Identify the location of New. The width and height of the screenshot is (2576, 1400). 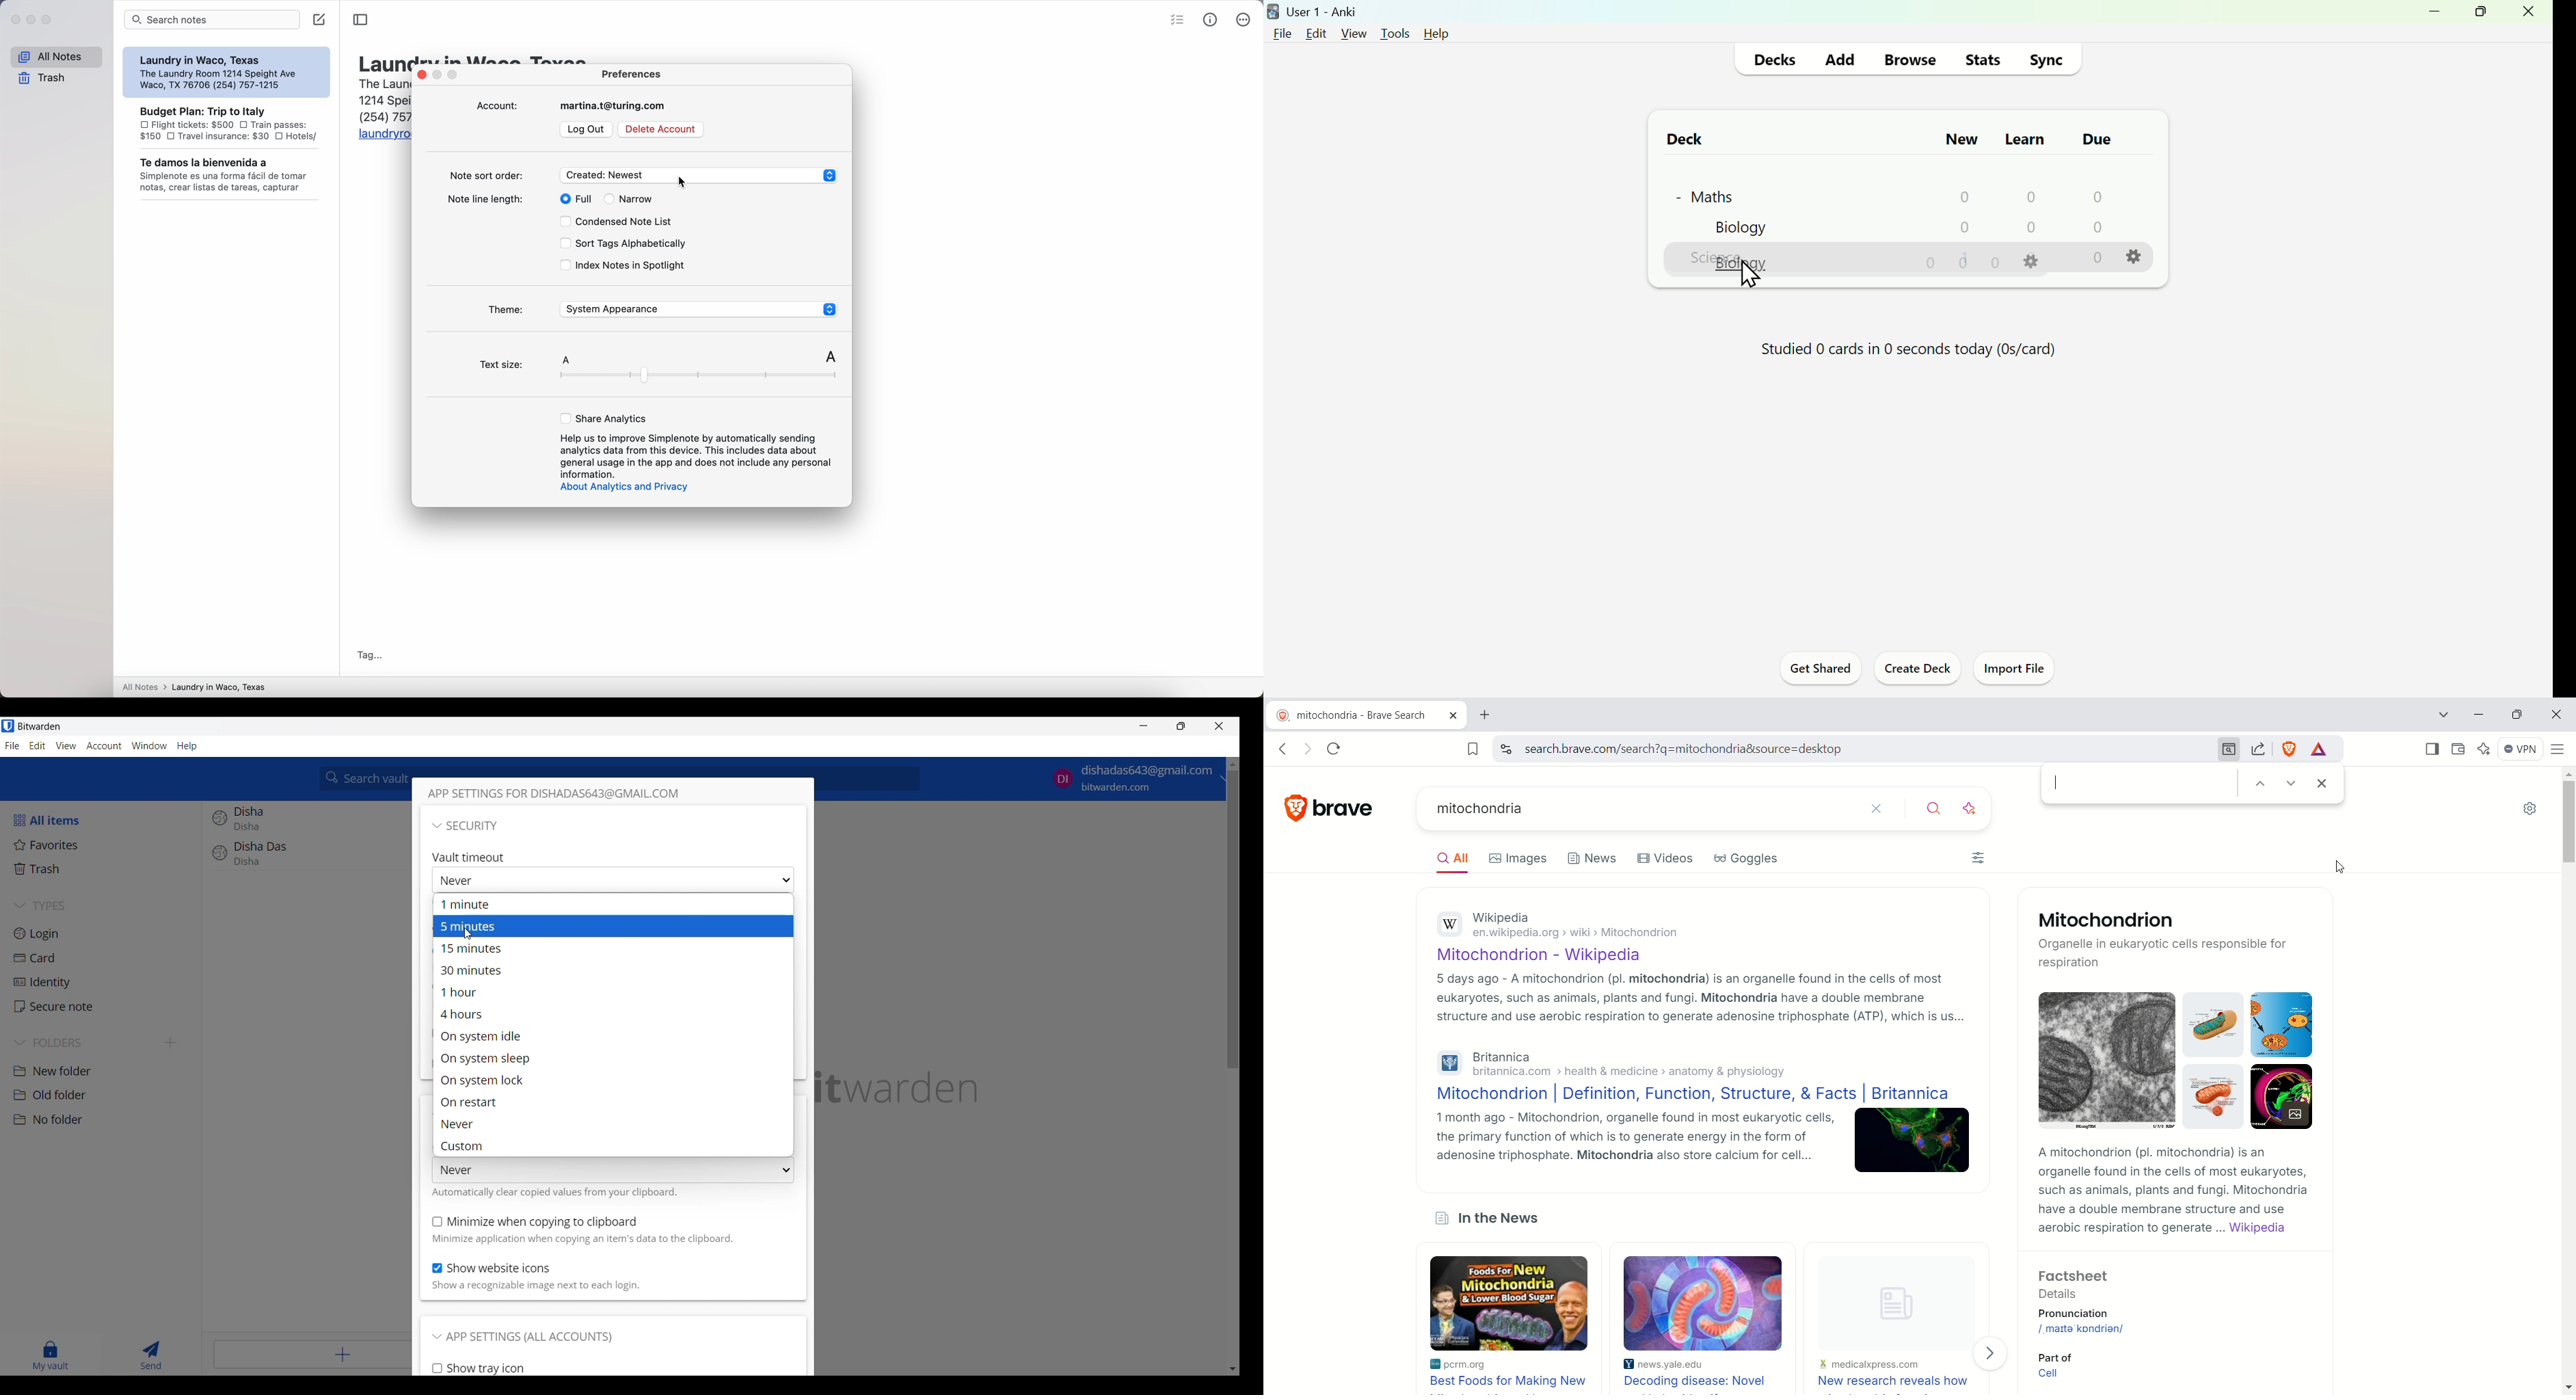
(1960, 138).